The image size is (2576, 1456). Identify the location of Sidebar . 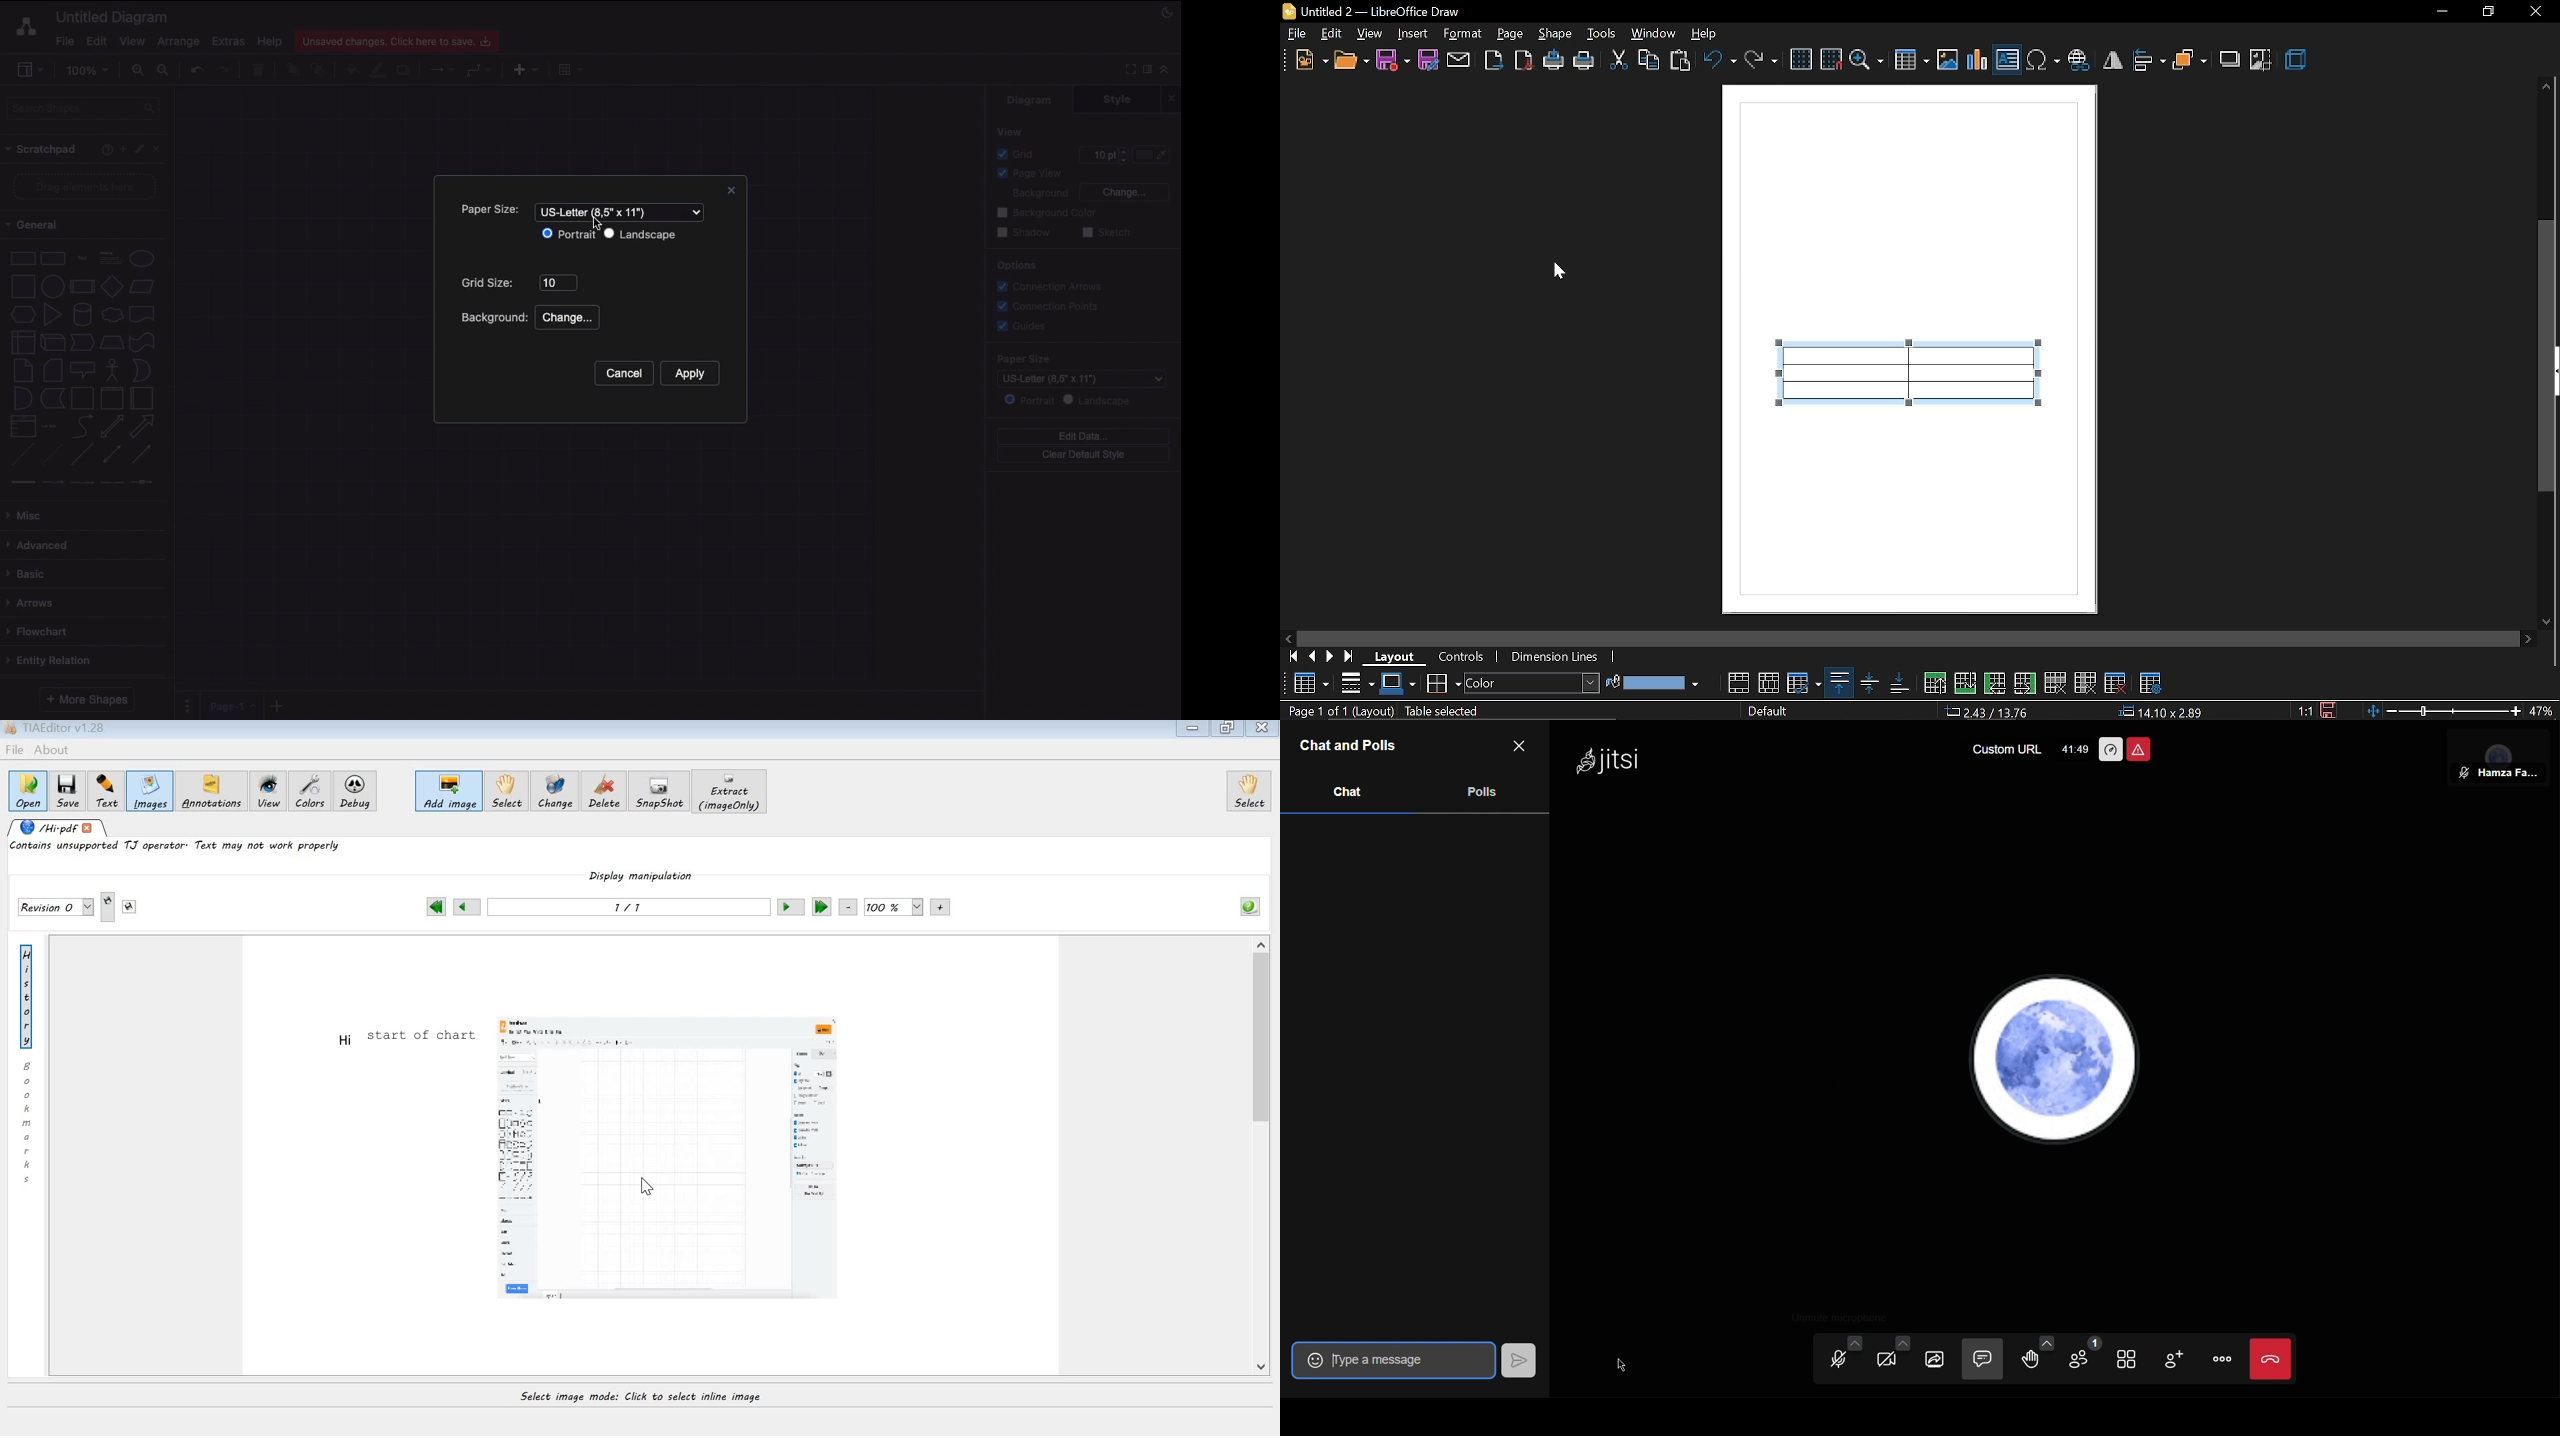
(30, 71).